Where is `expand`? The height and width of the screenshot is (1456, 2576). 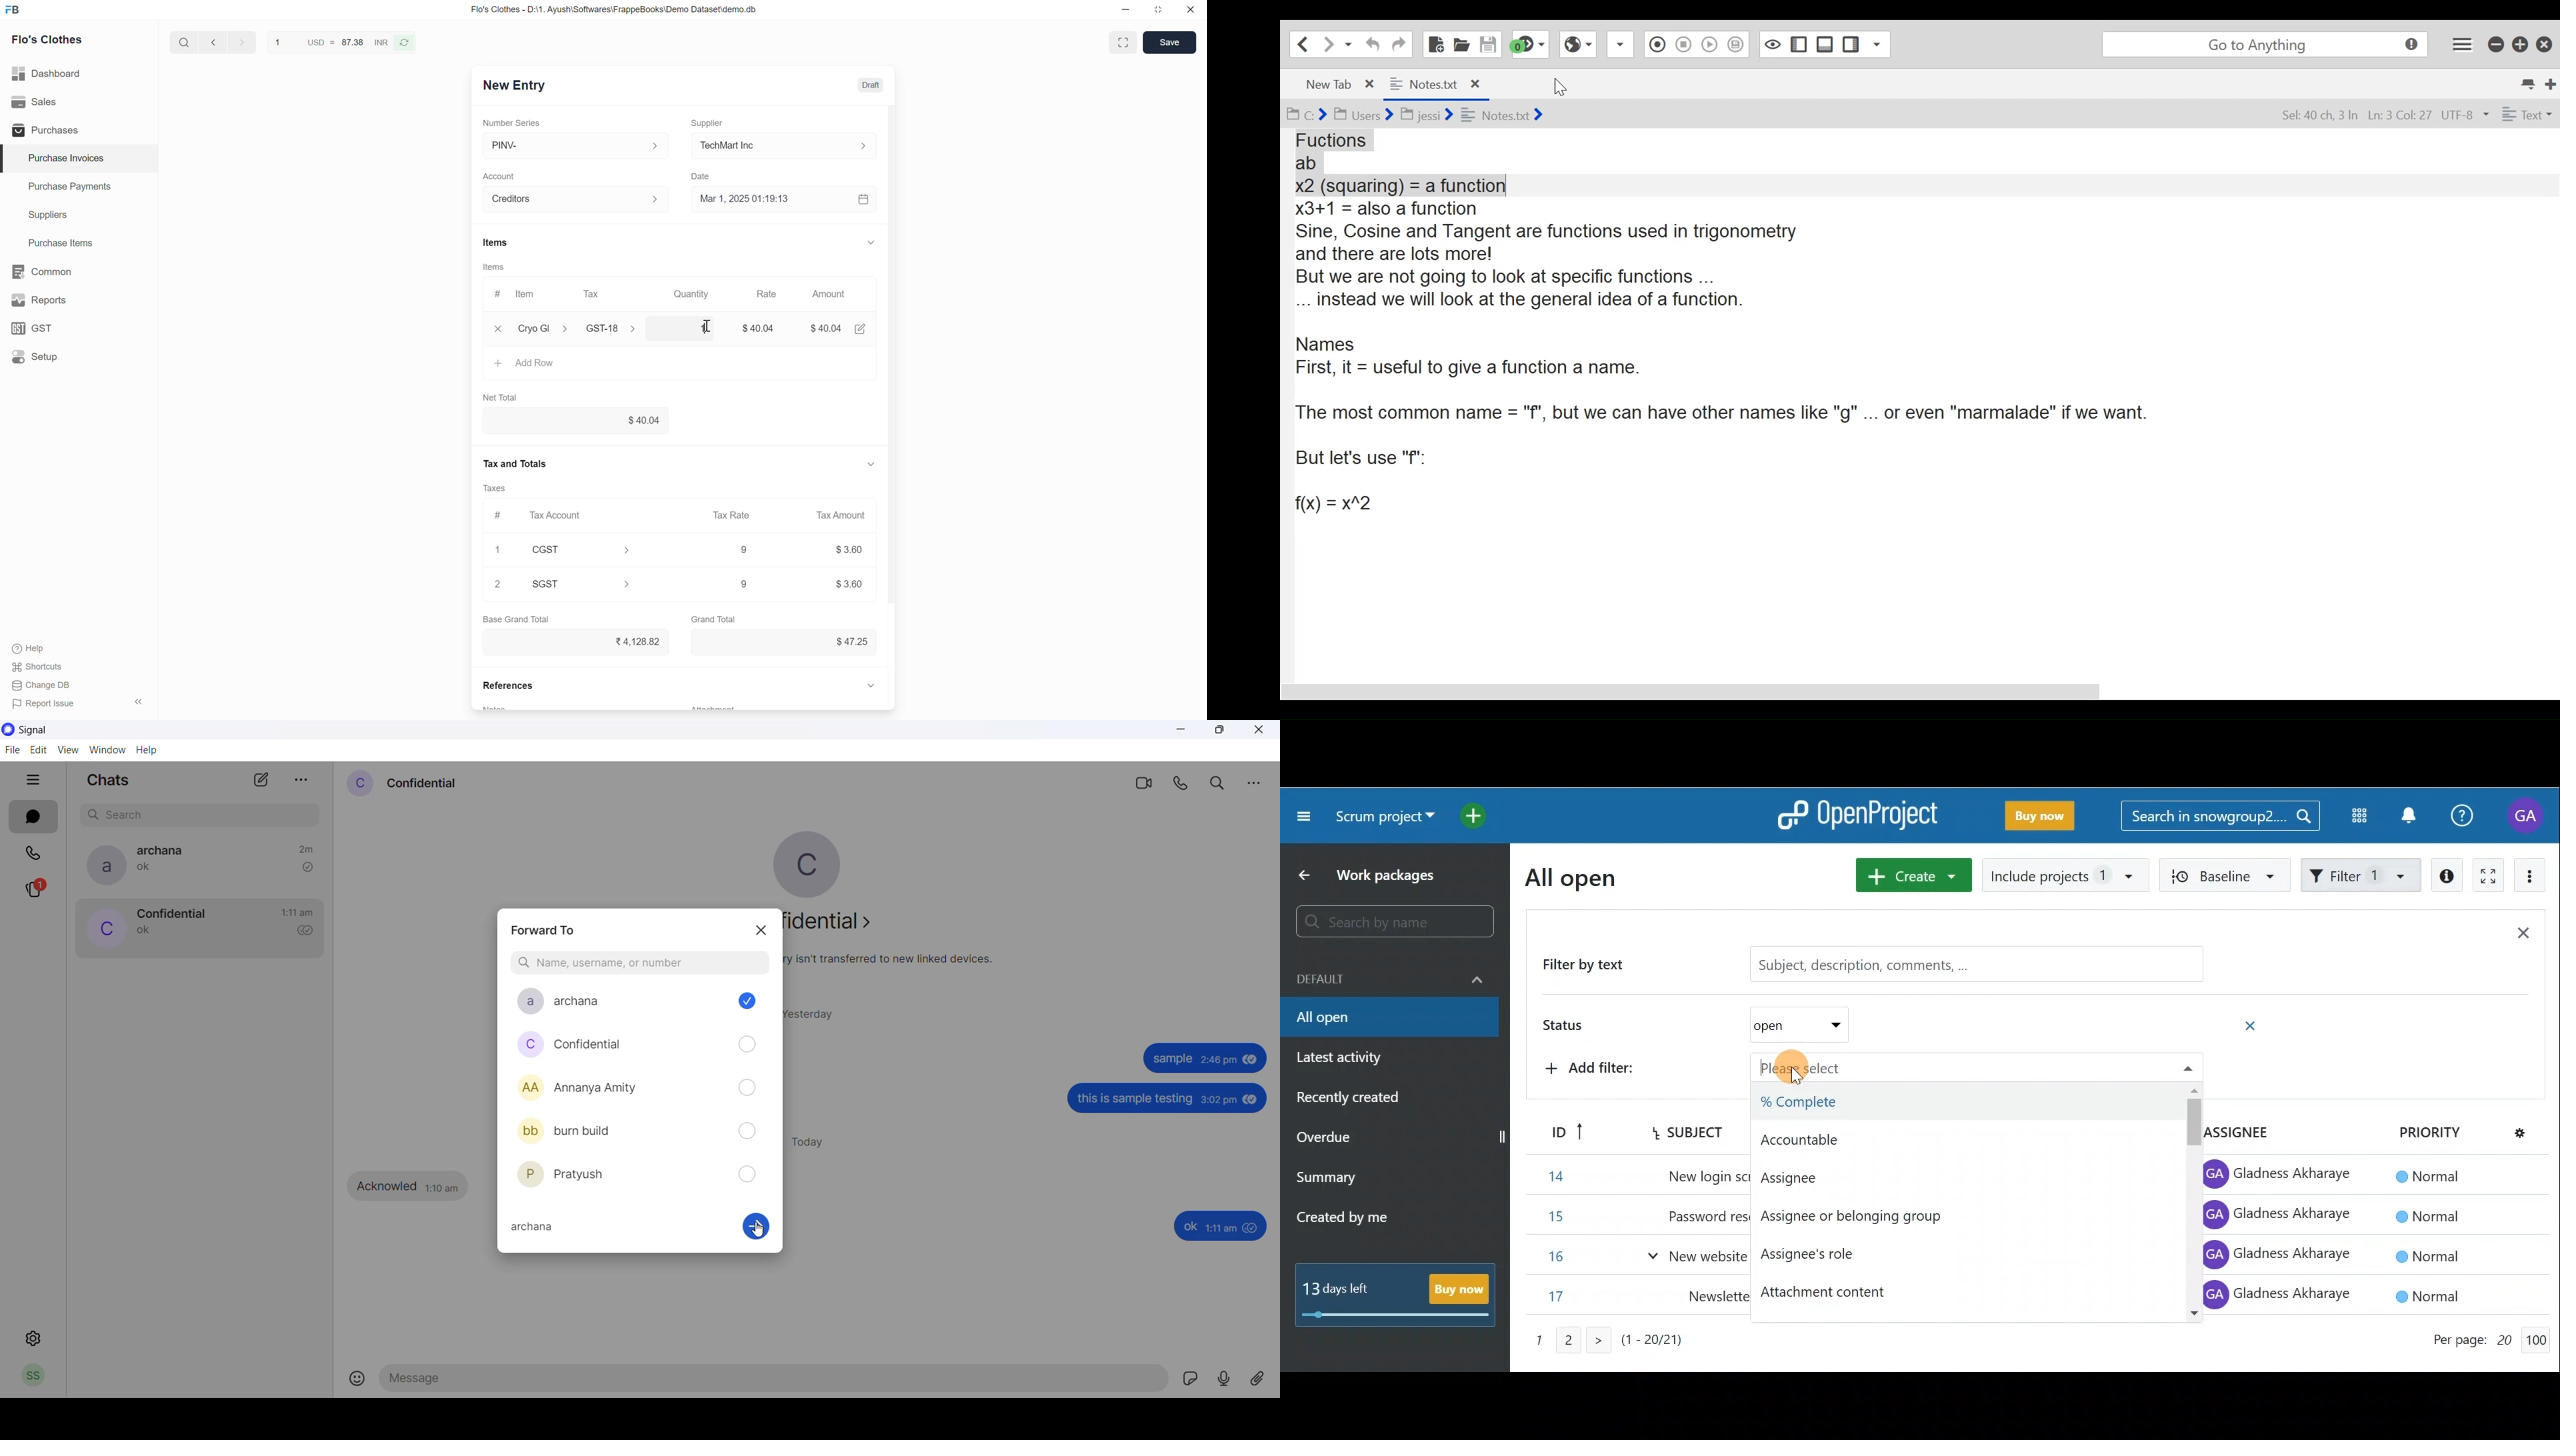 expand is located at coordinates (869, 464).